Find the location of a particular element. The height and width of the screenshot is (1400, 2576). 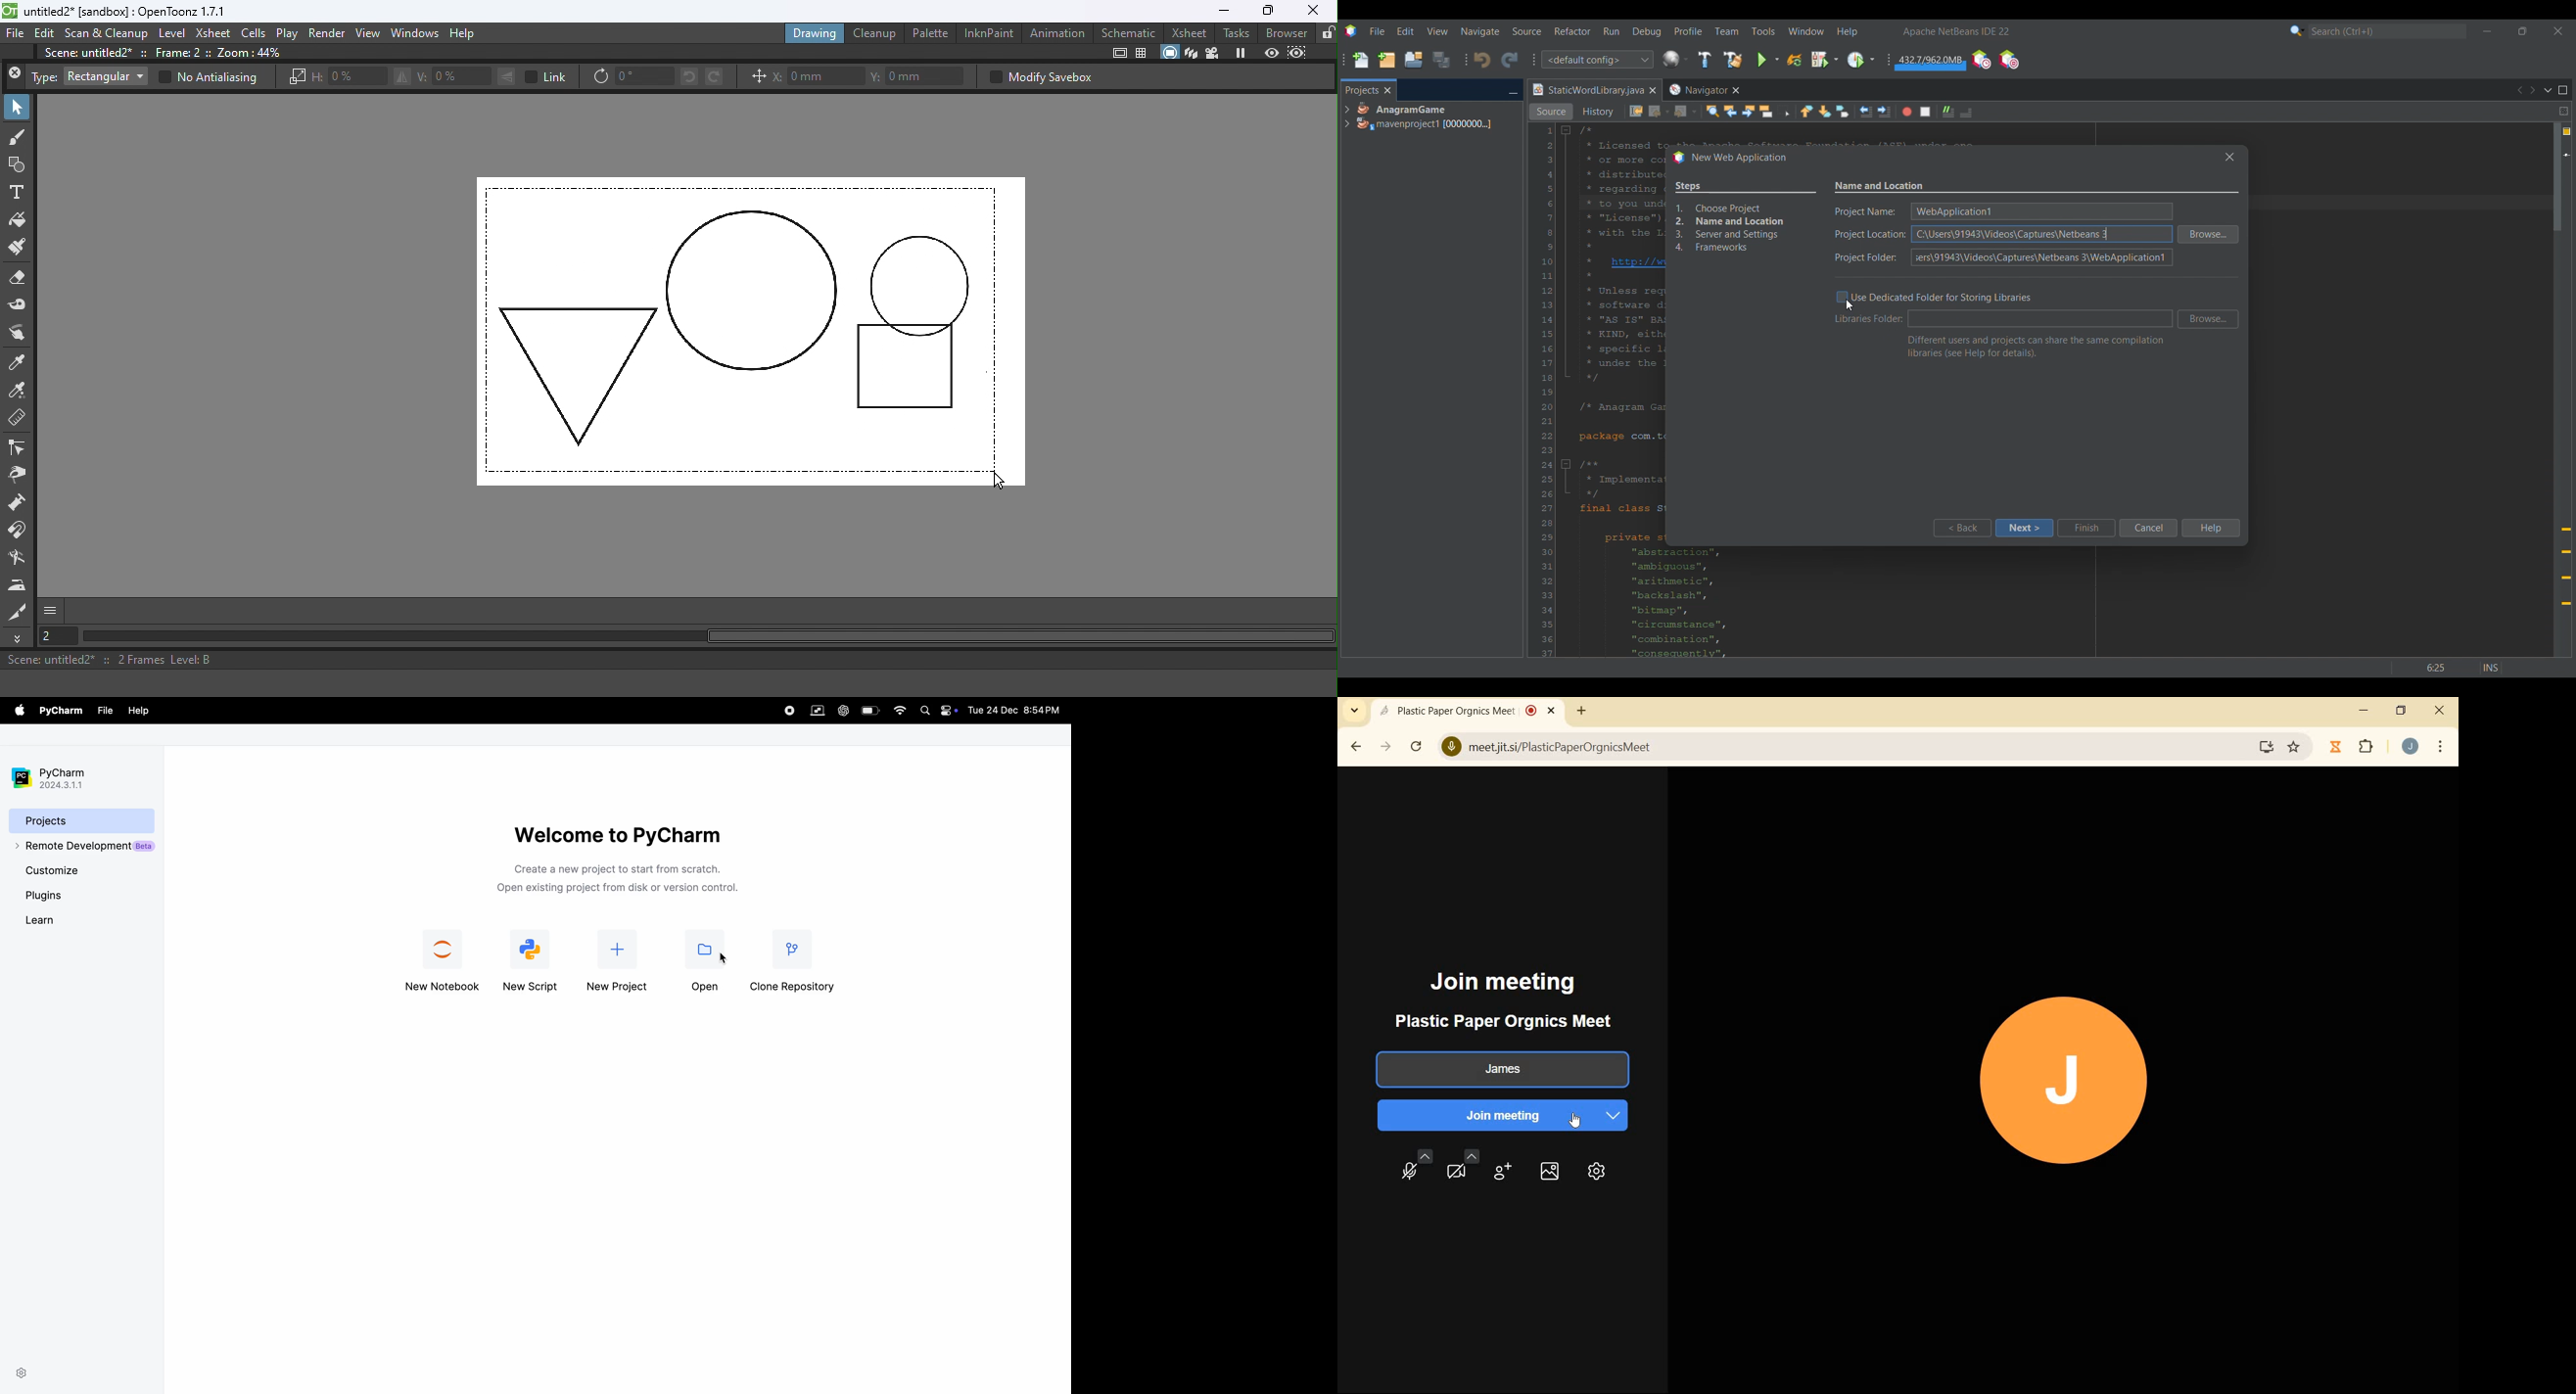

X: 0mm is located at coordinates (818, 76).